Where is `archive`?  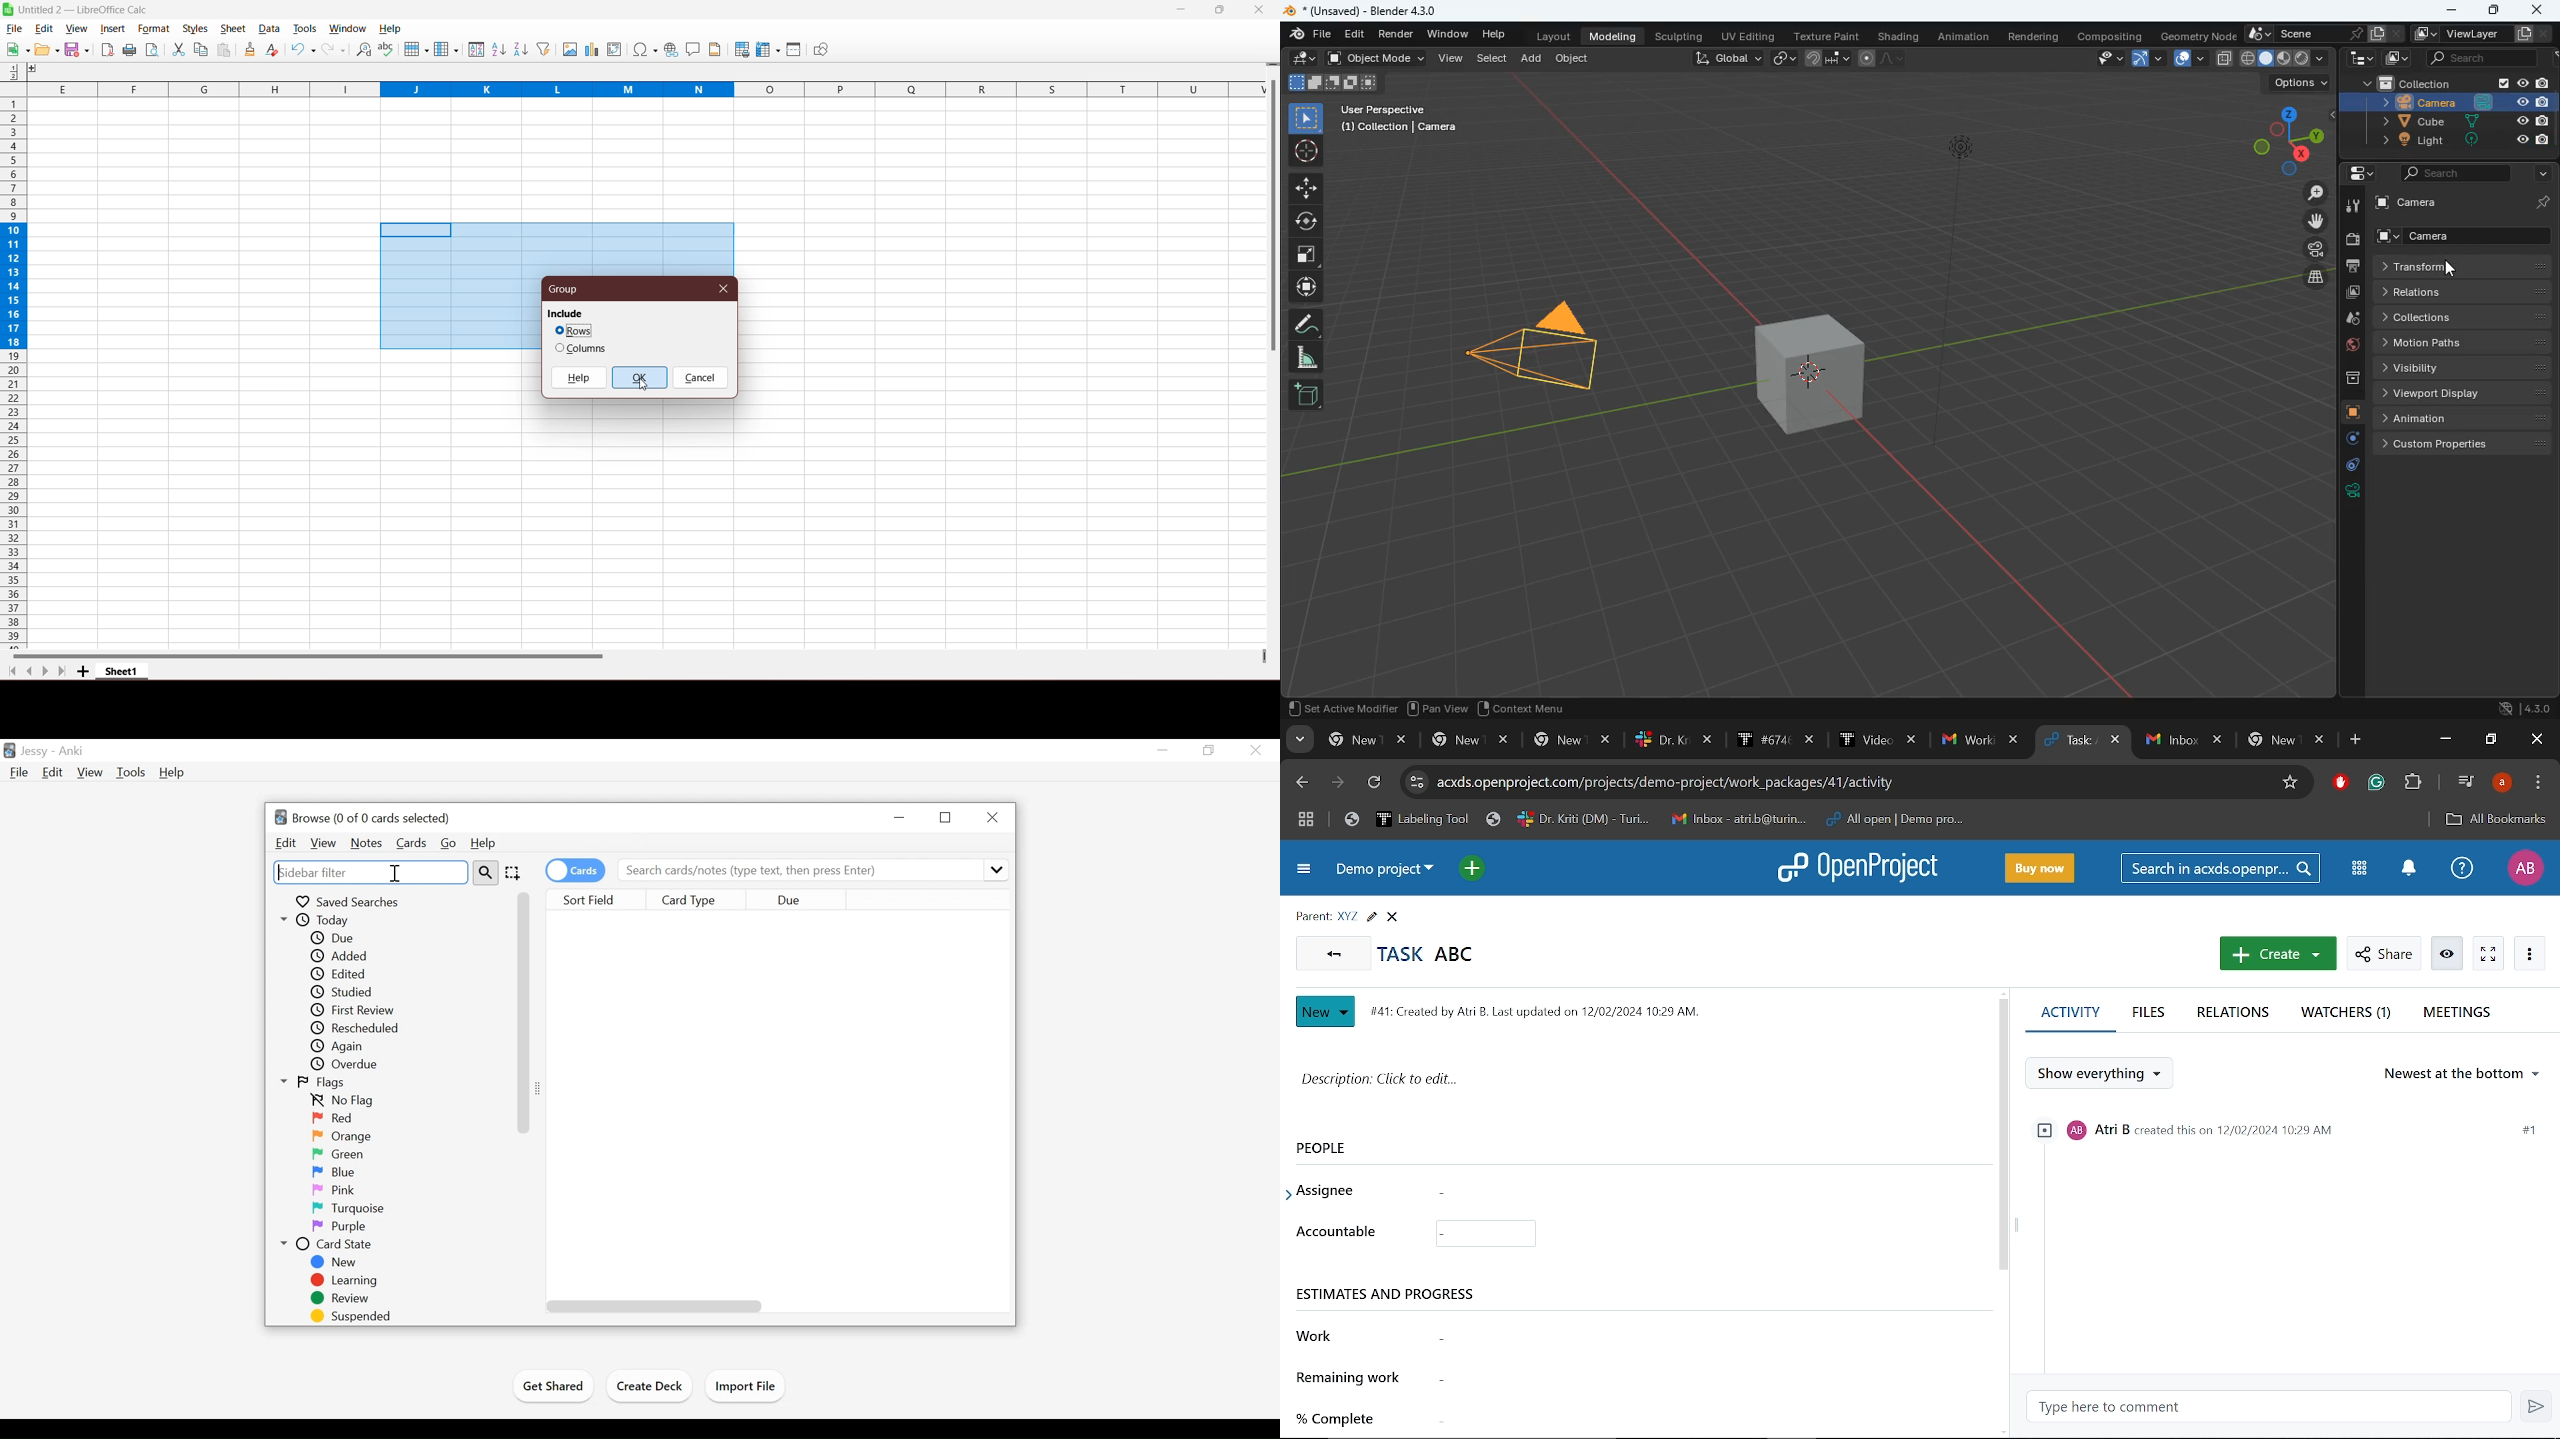 archive is located at coordinates (2342, 380).